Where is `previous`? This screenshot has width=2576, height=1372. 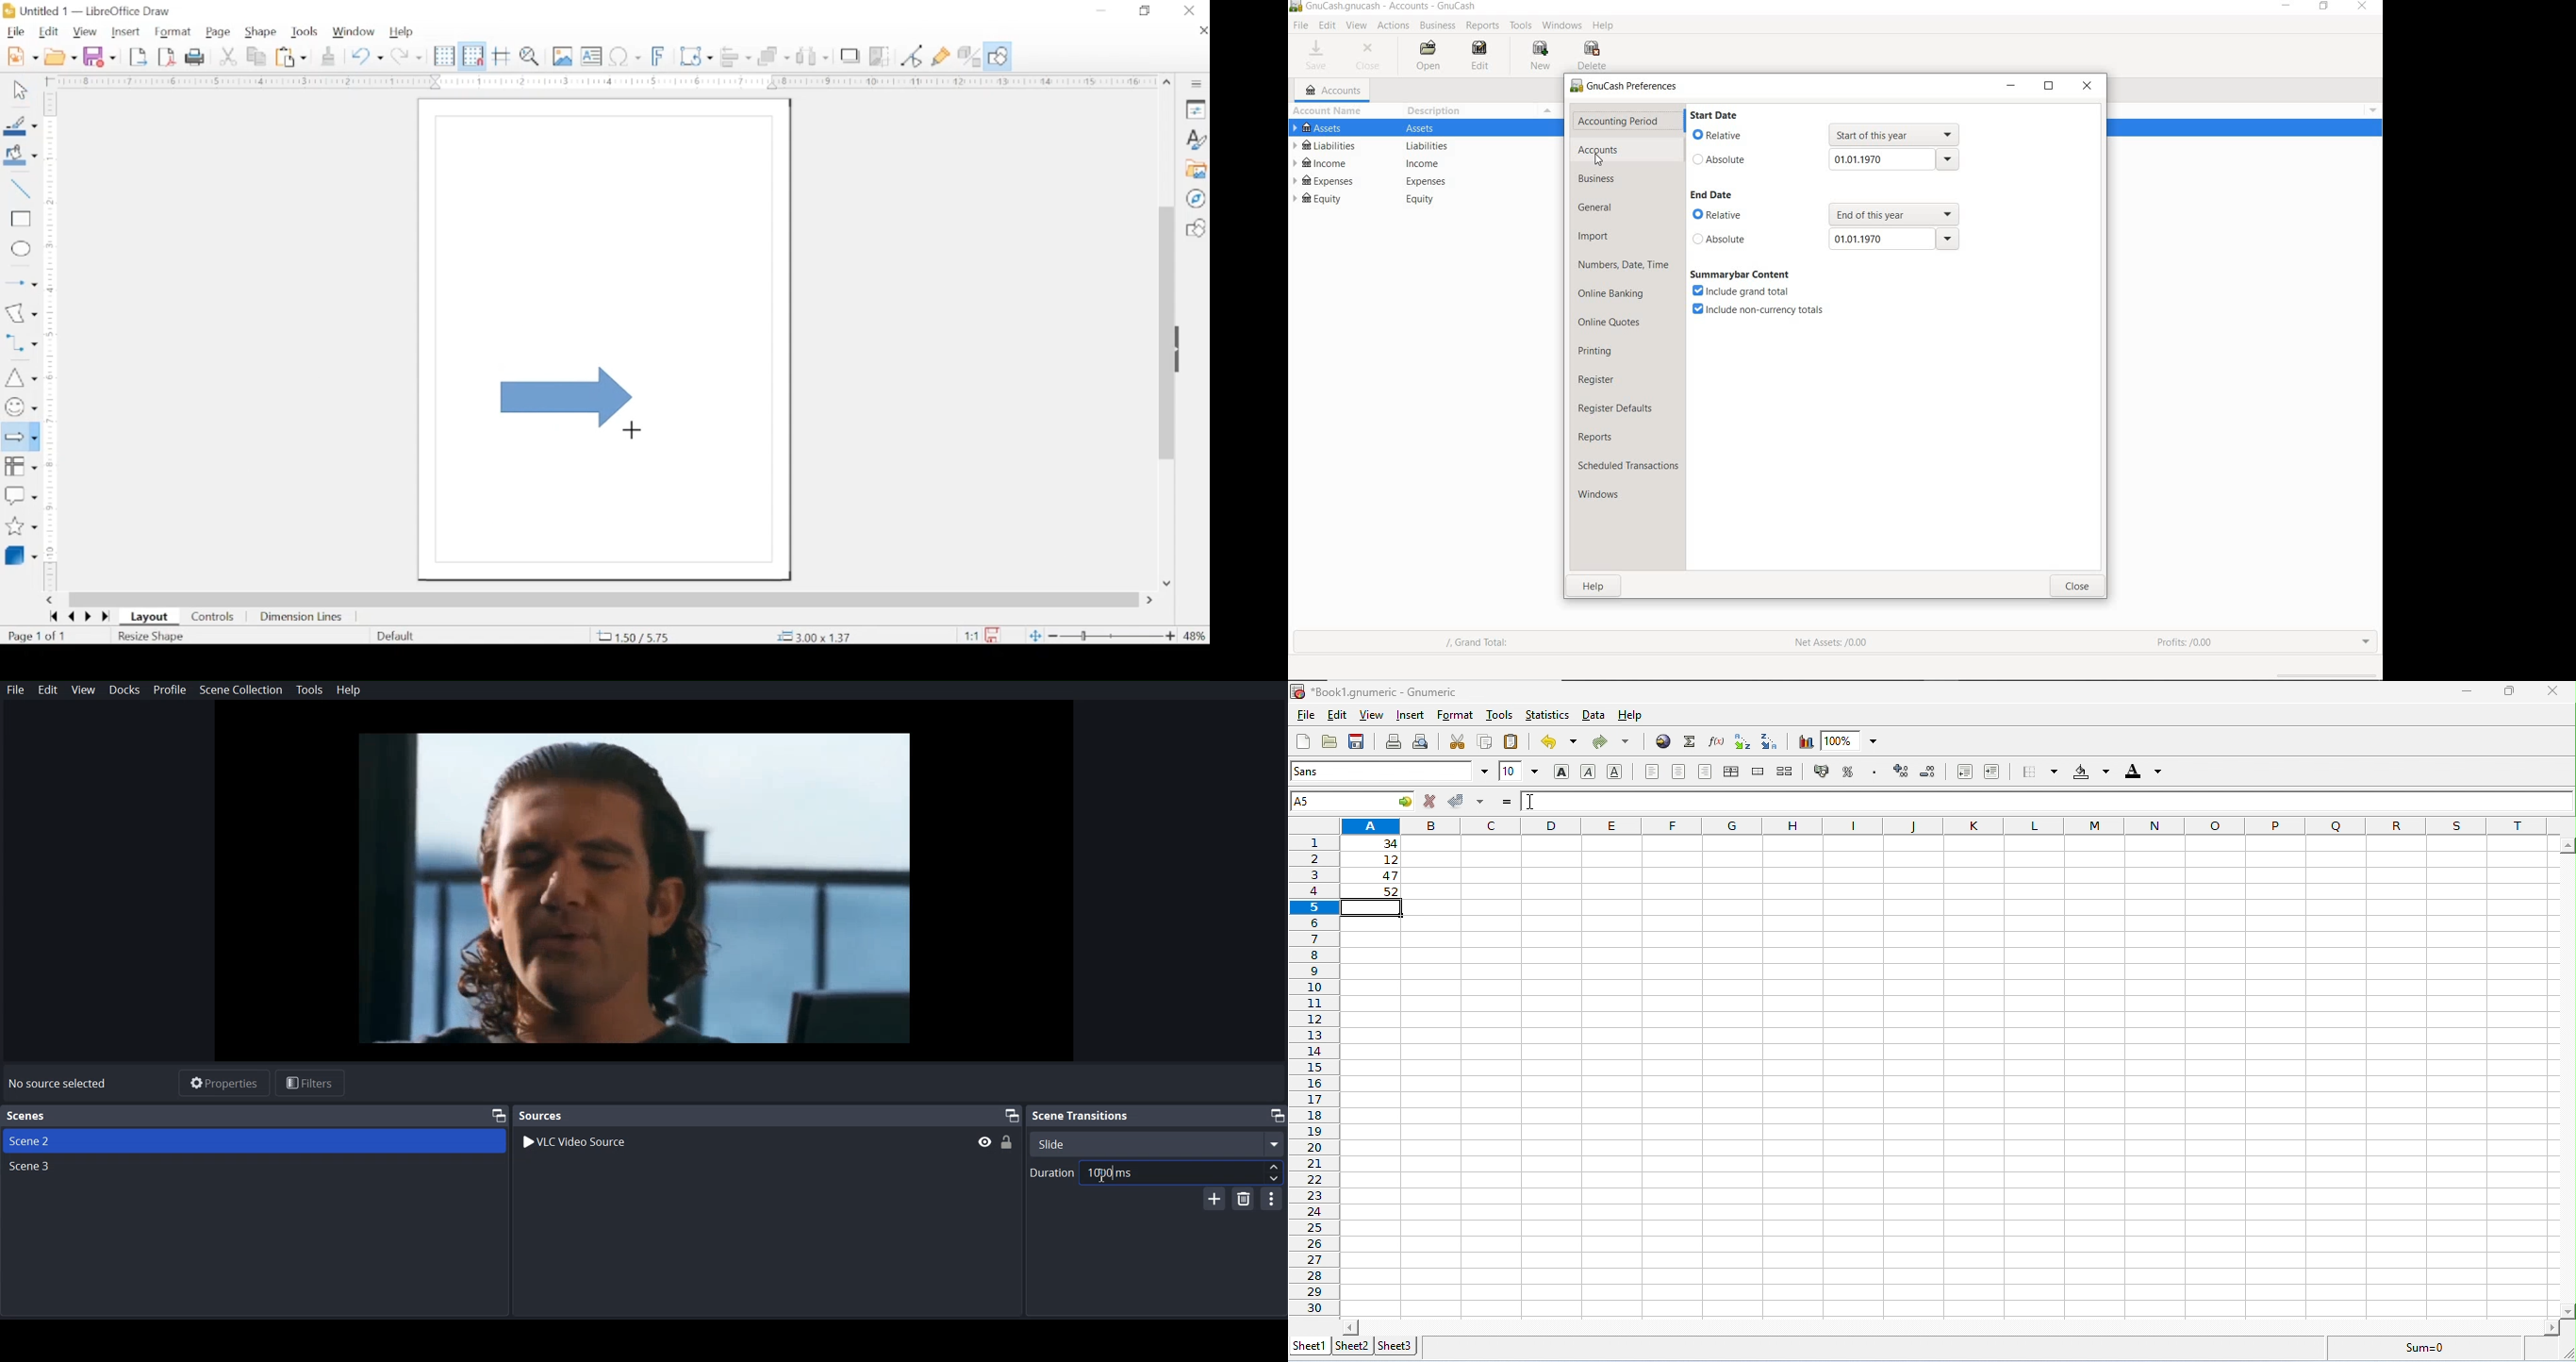
previous is located at coordinates (69, 617).